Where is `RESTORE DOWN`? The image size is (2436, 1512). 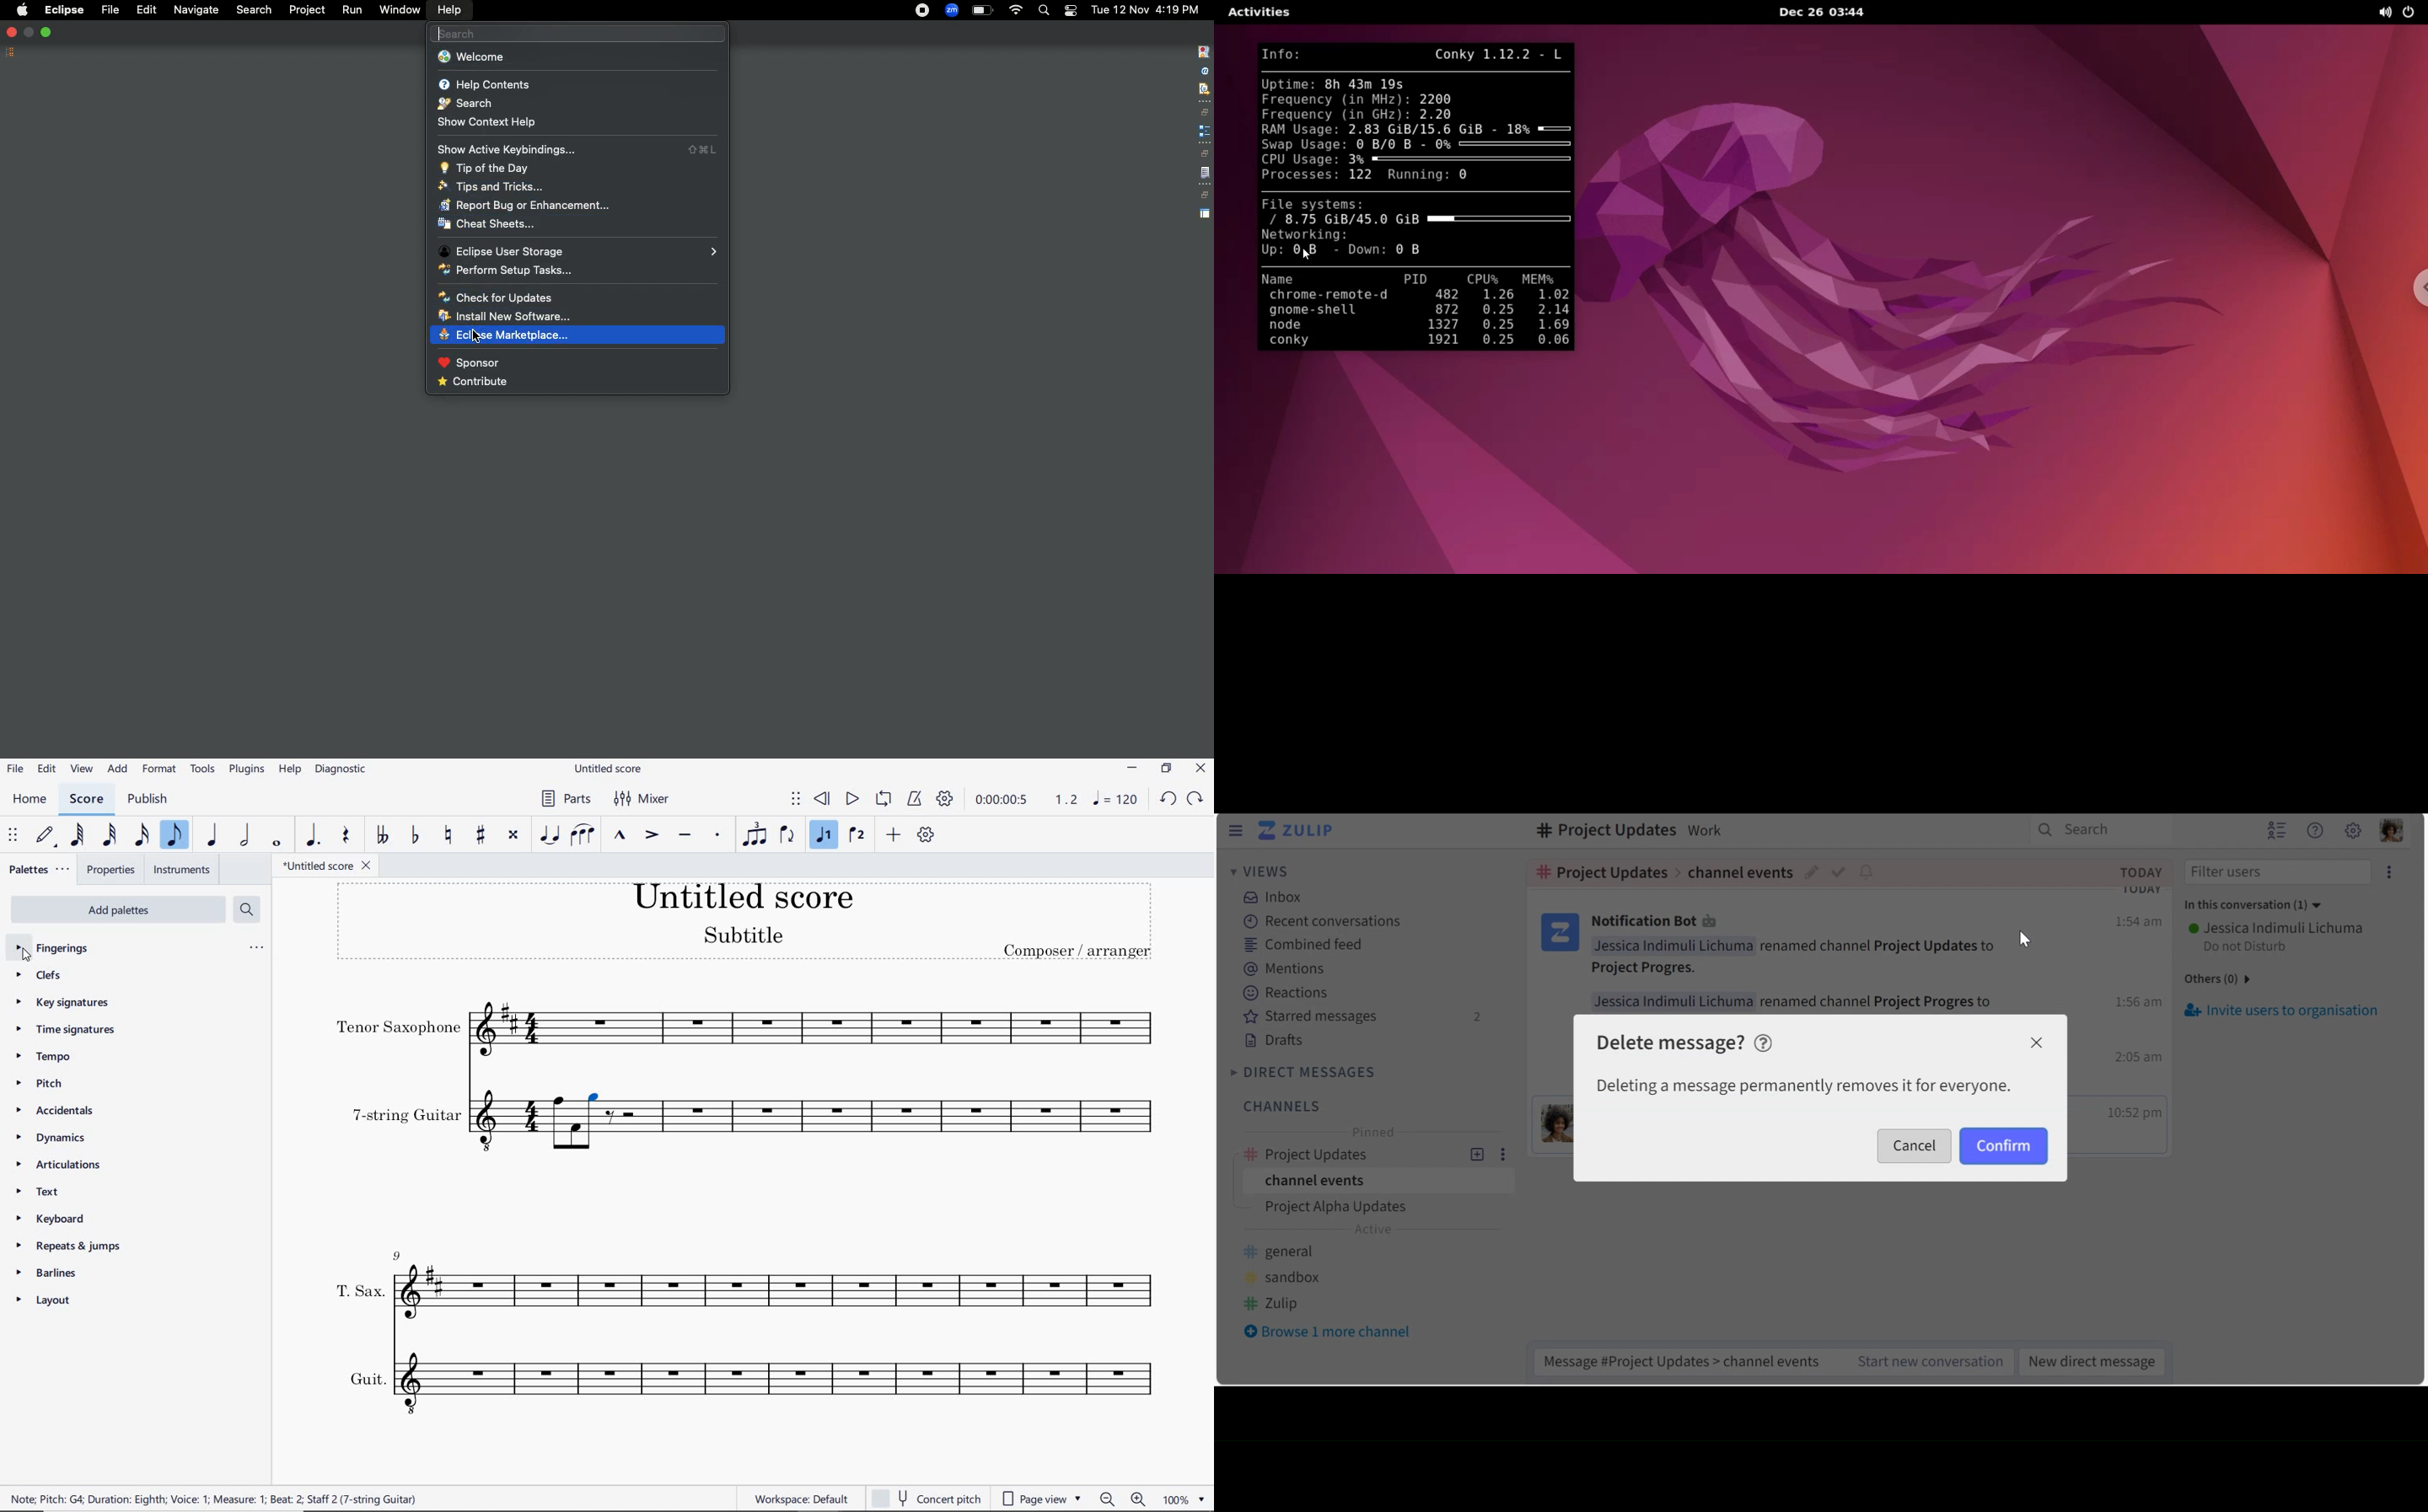
RESTORE DOWN is located at coordinates (1168, 769).